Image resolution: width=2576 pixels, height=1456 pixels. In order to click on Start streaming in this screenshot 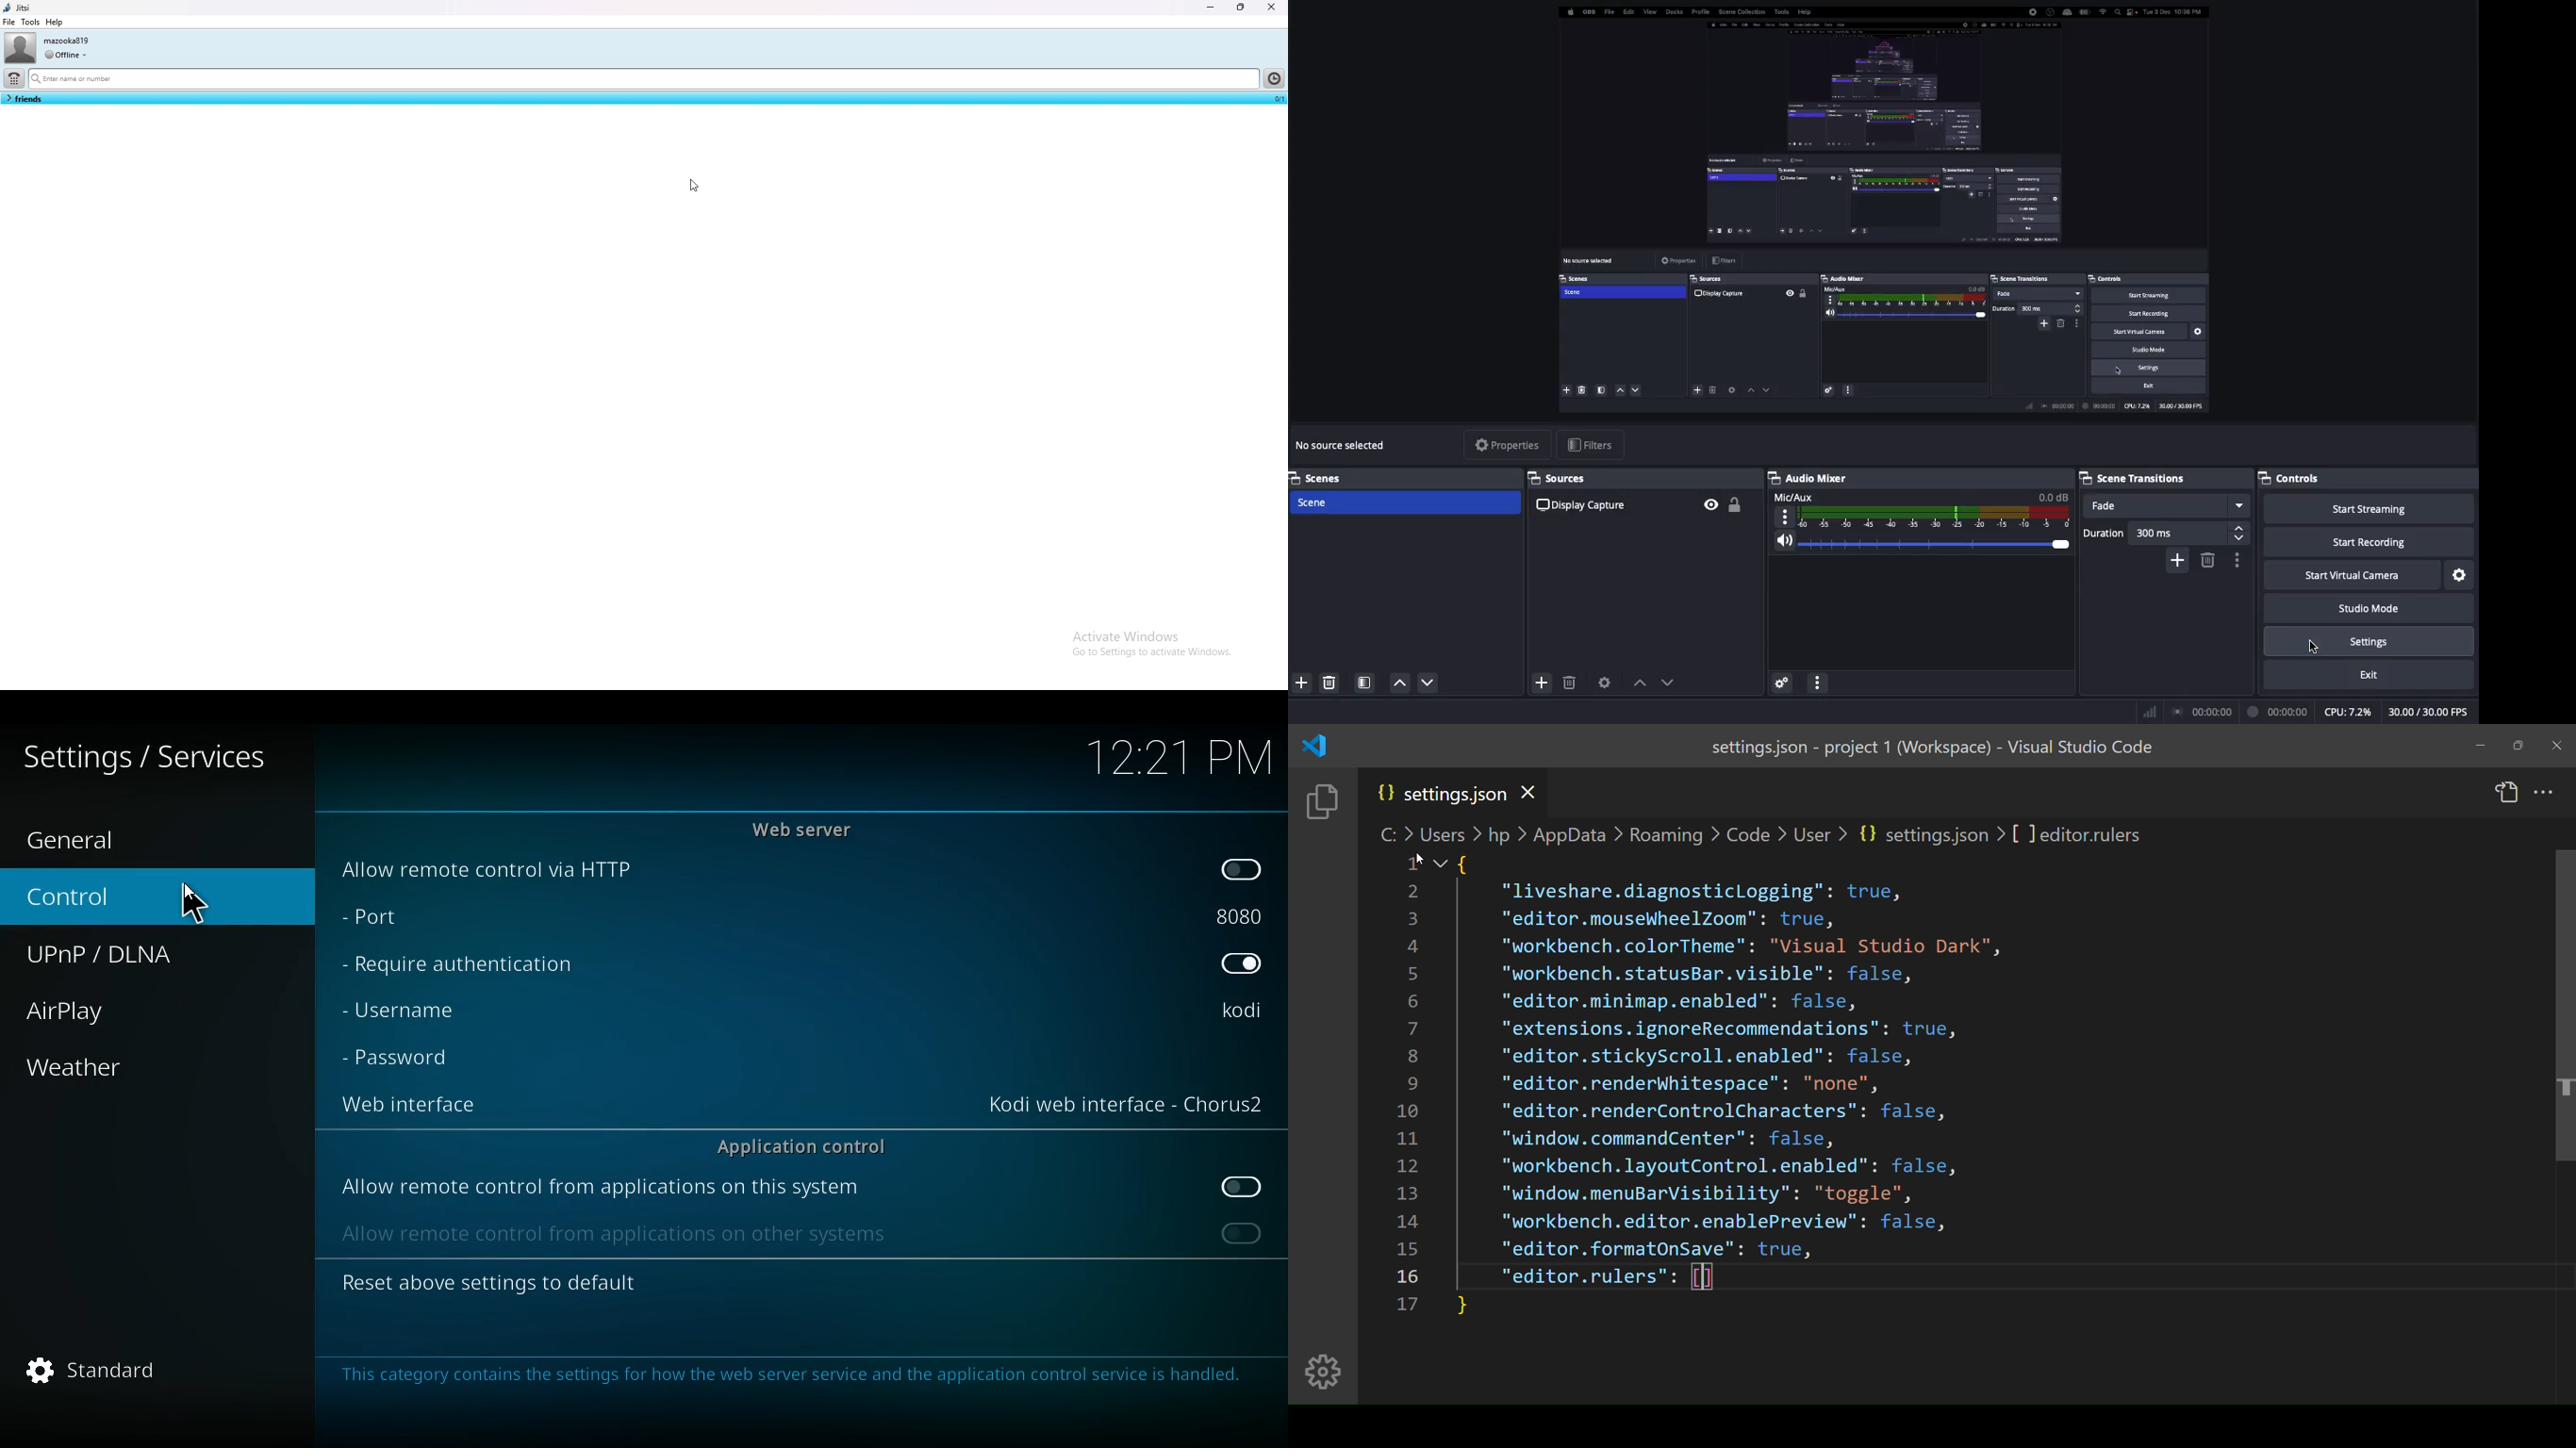, I will do `click(2372, 510)`.